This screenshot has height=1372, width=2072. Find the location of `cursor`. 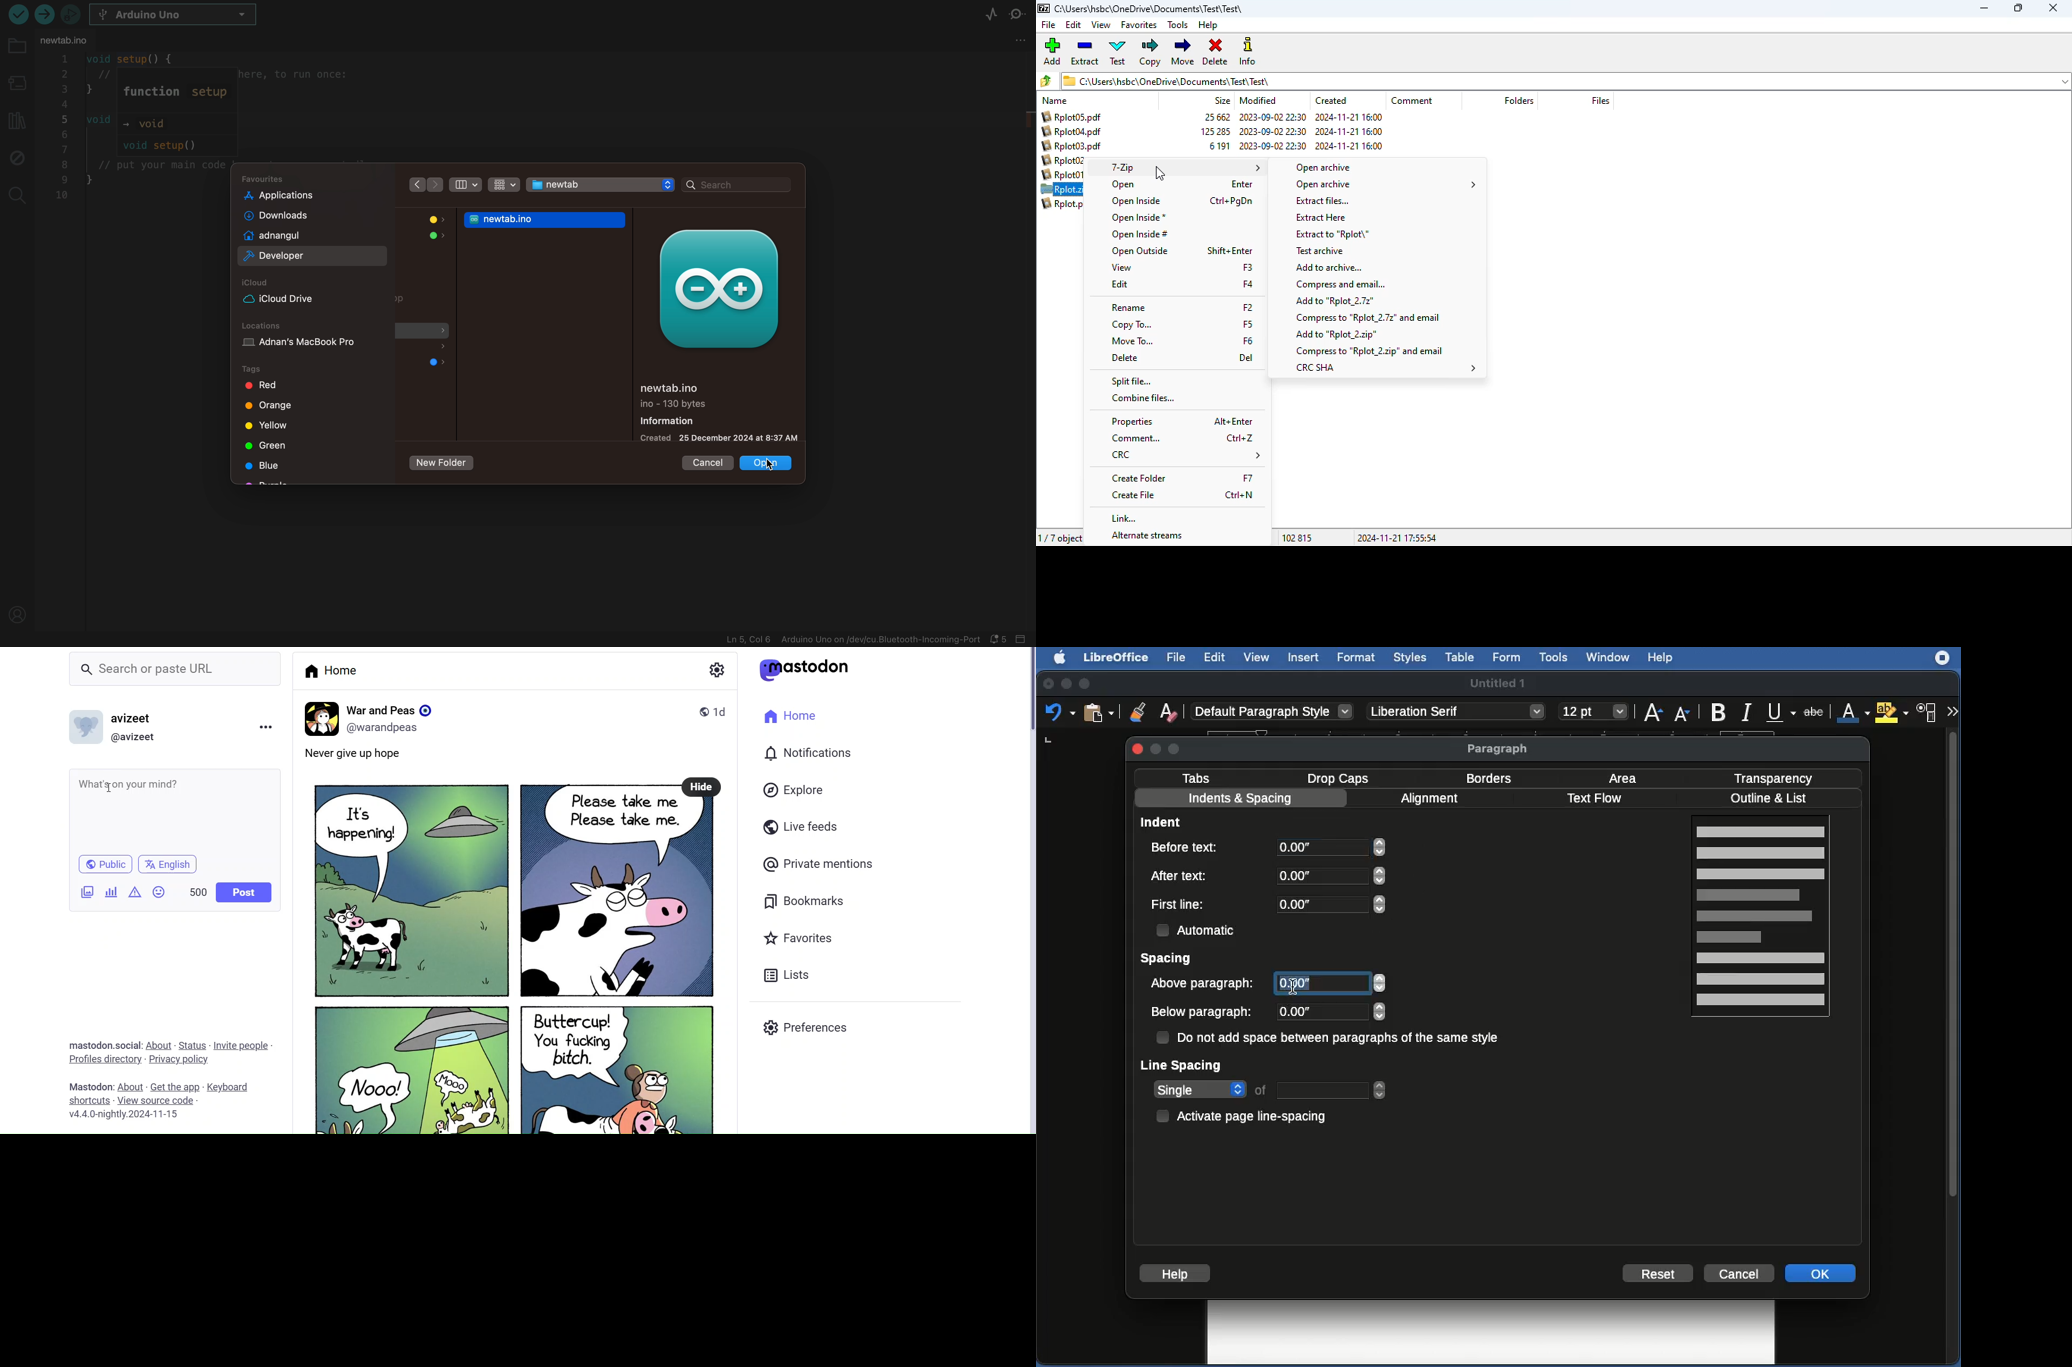

cursor is located at coordinates (115, 791).